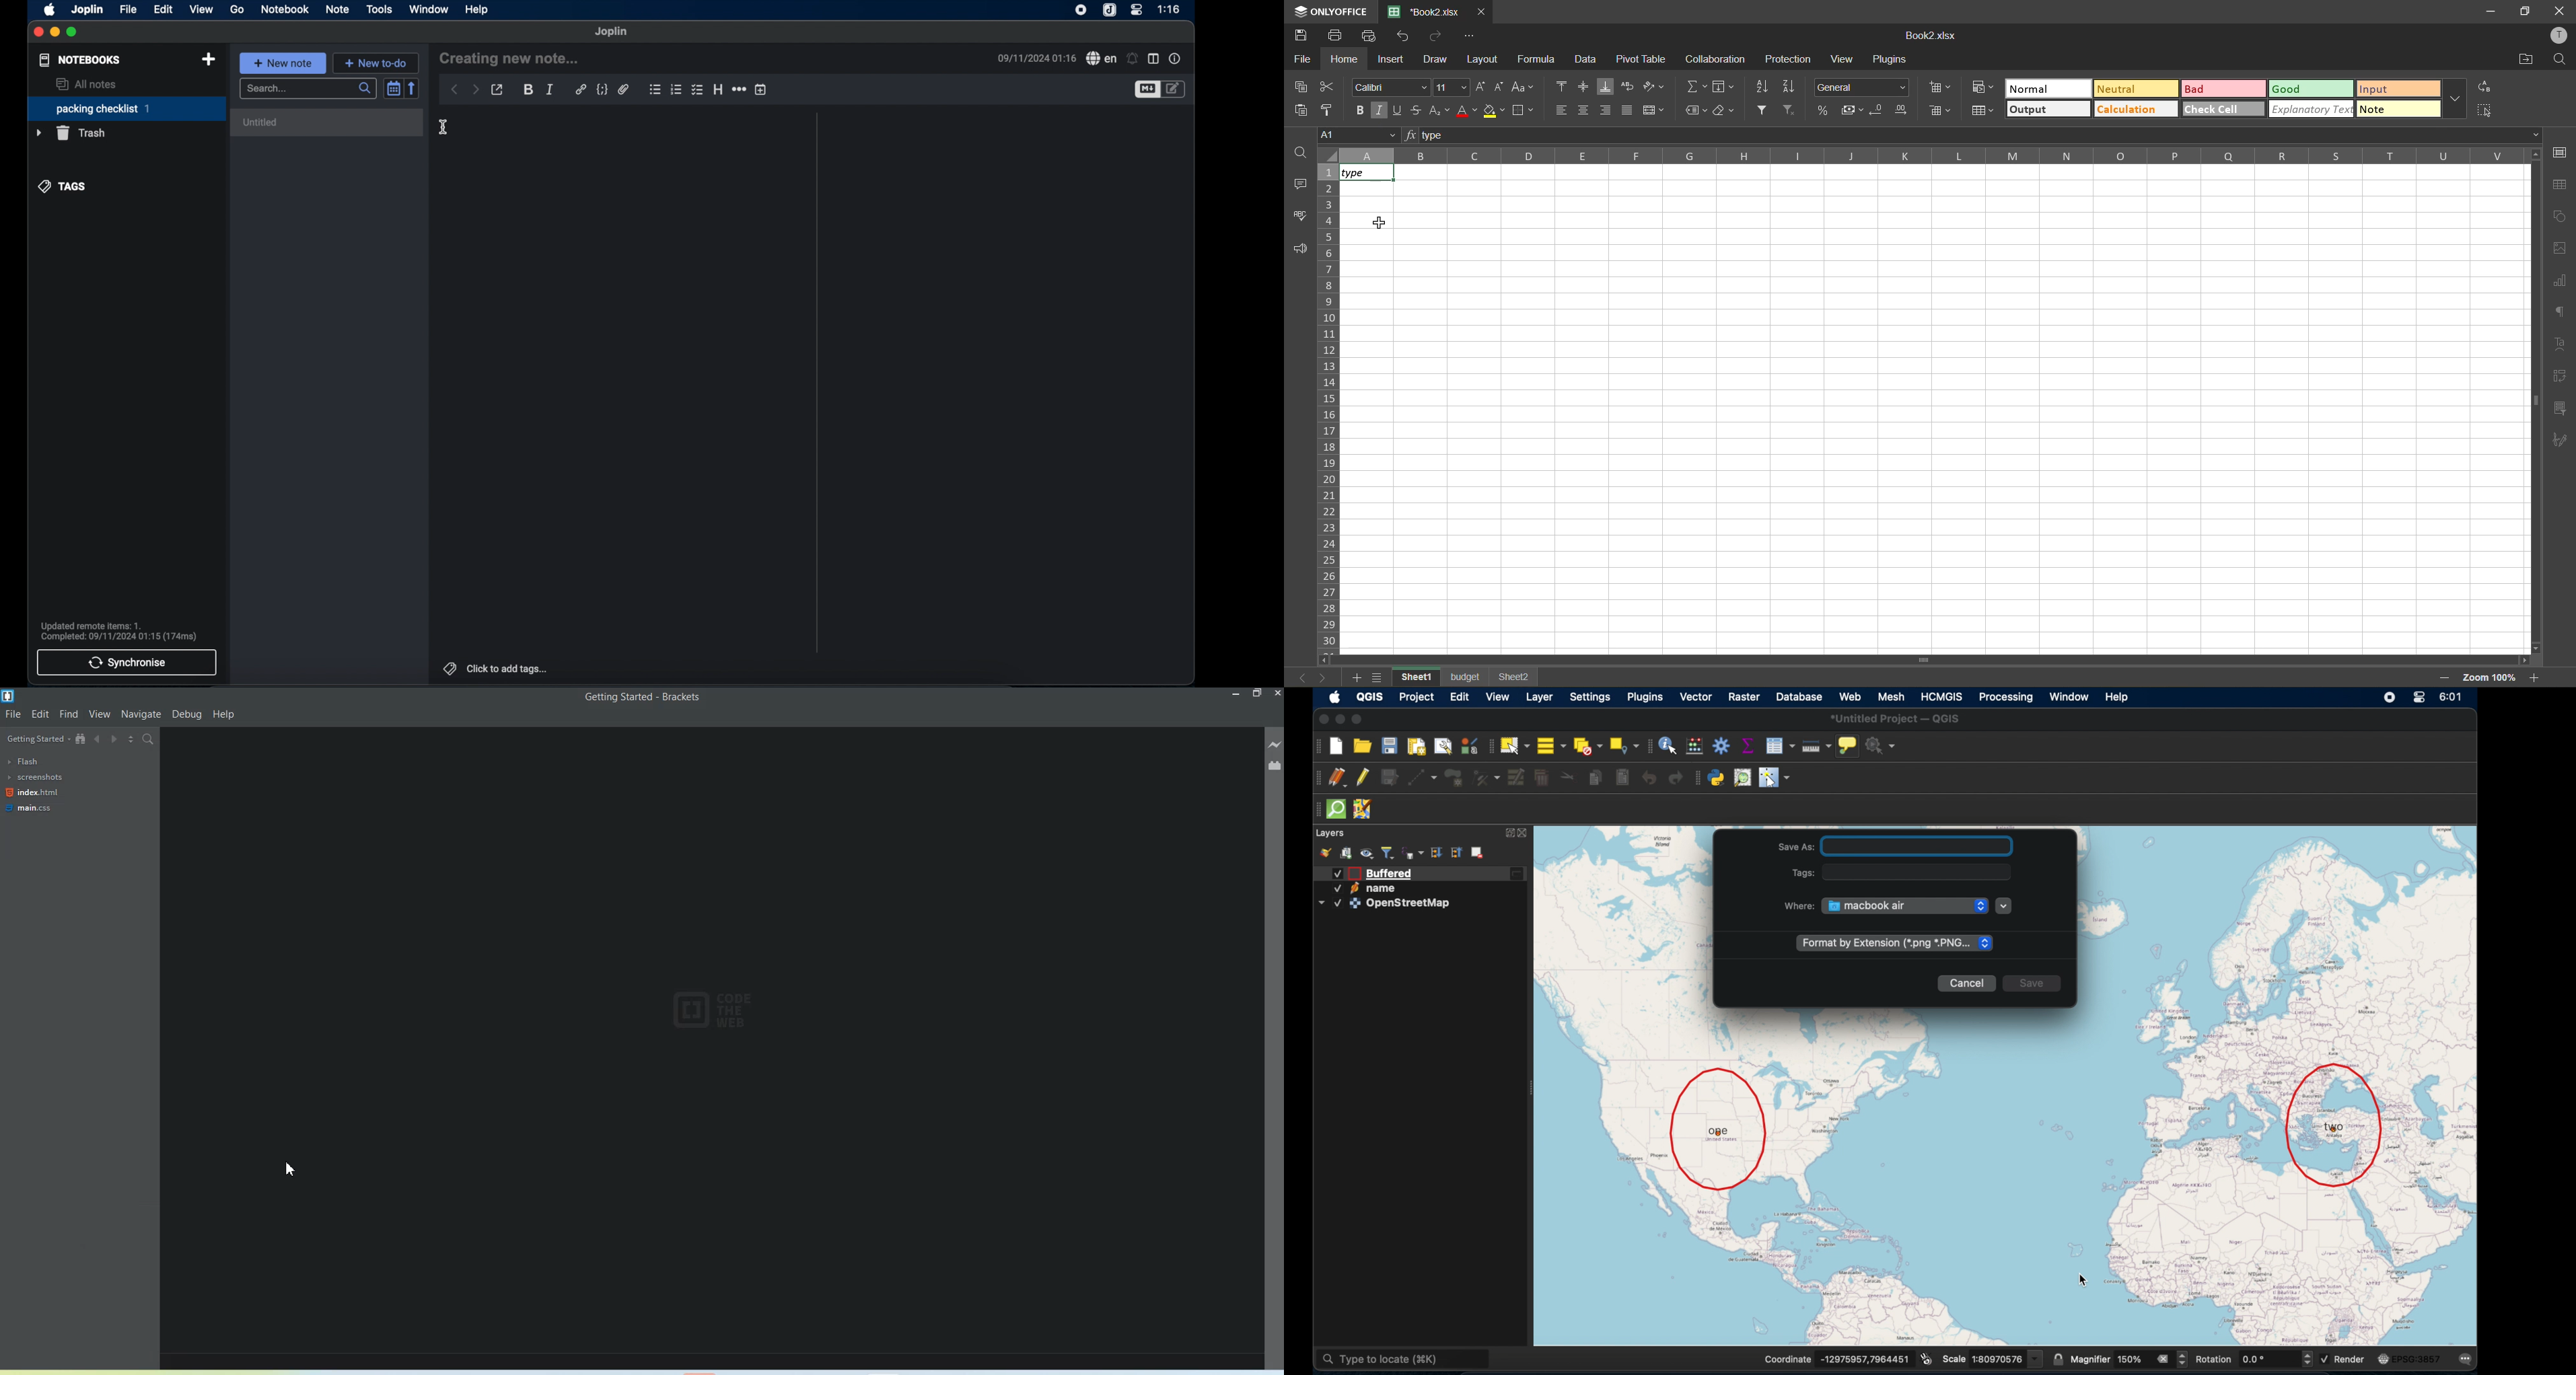  Describe the element at coordinates (1775, 778) in the screenshot. I see `switches mouse to configurable pointer` at that location.